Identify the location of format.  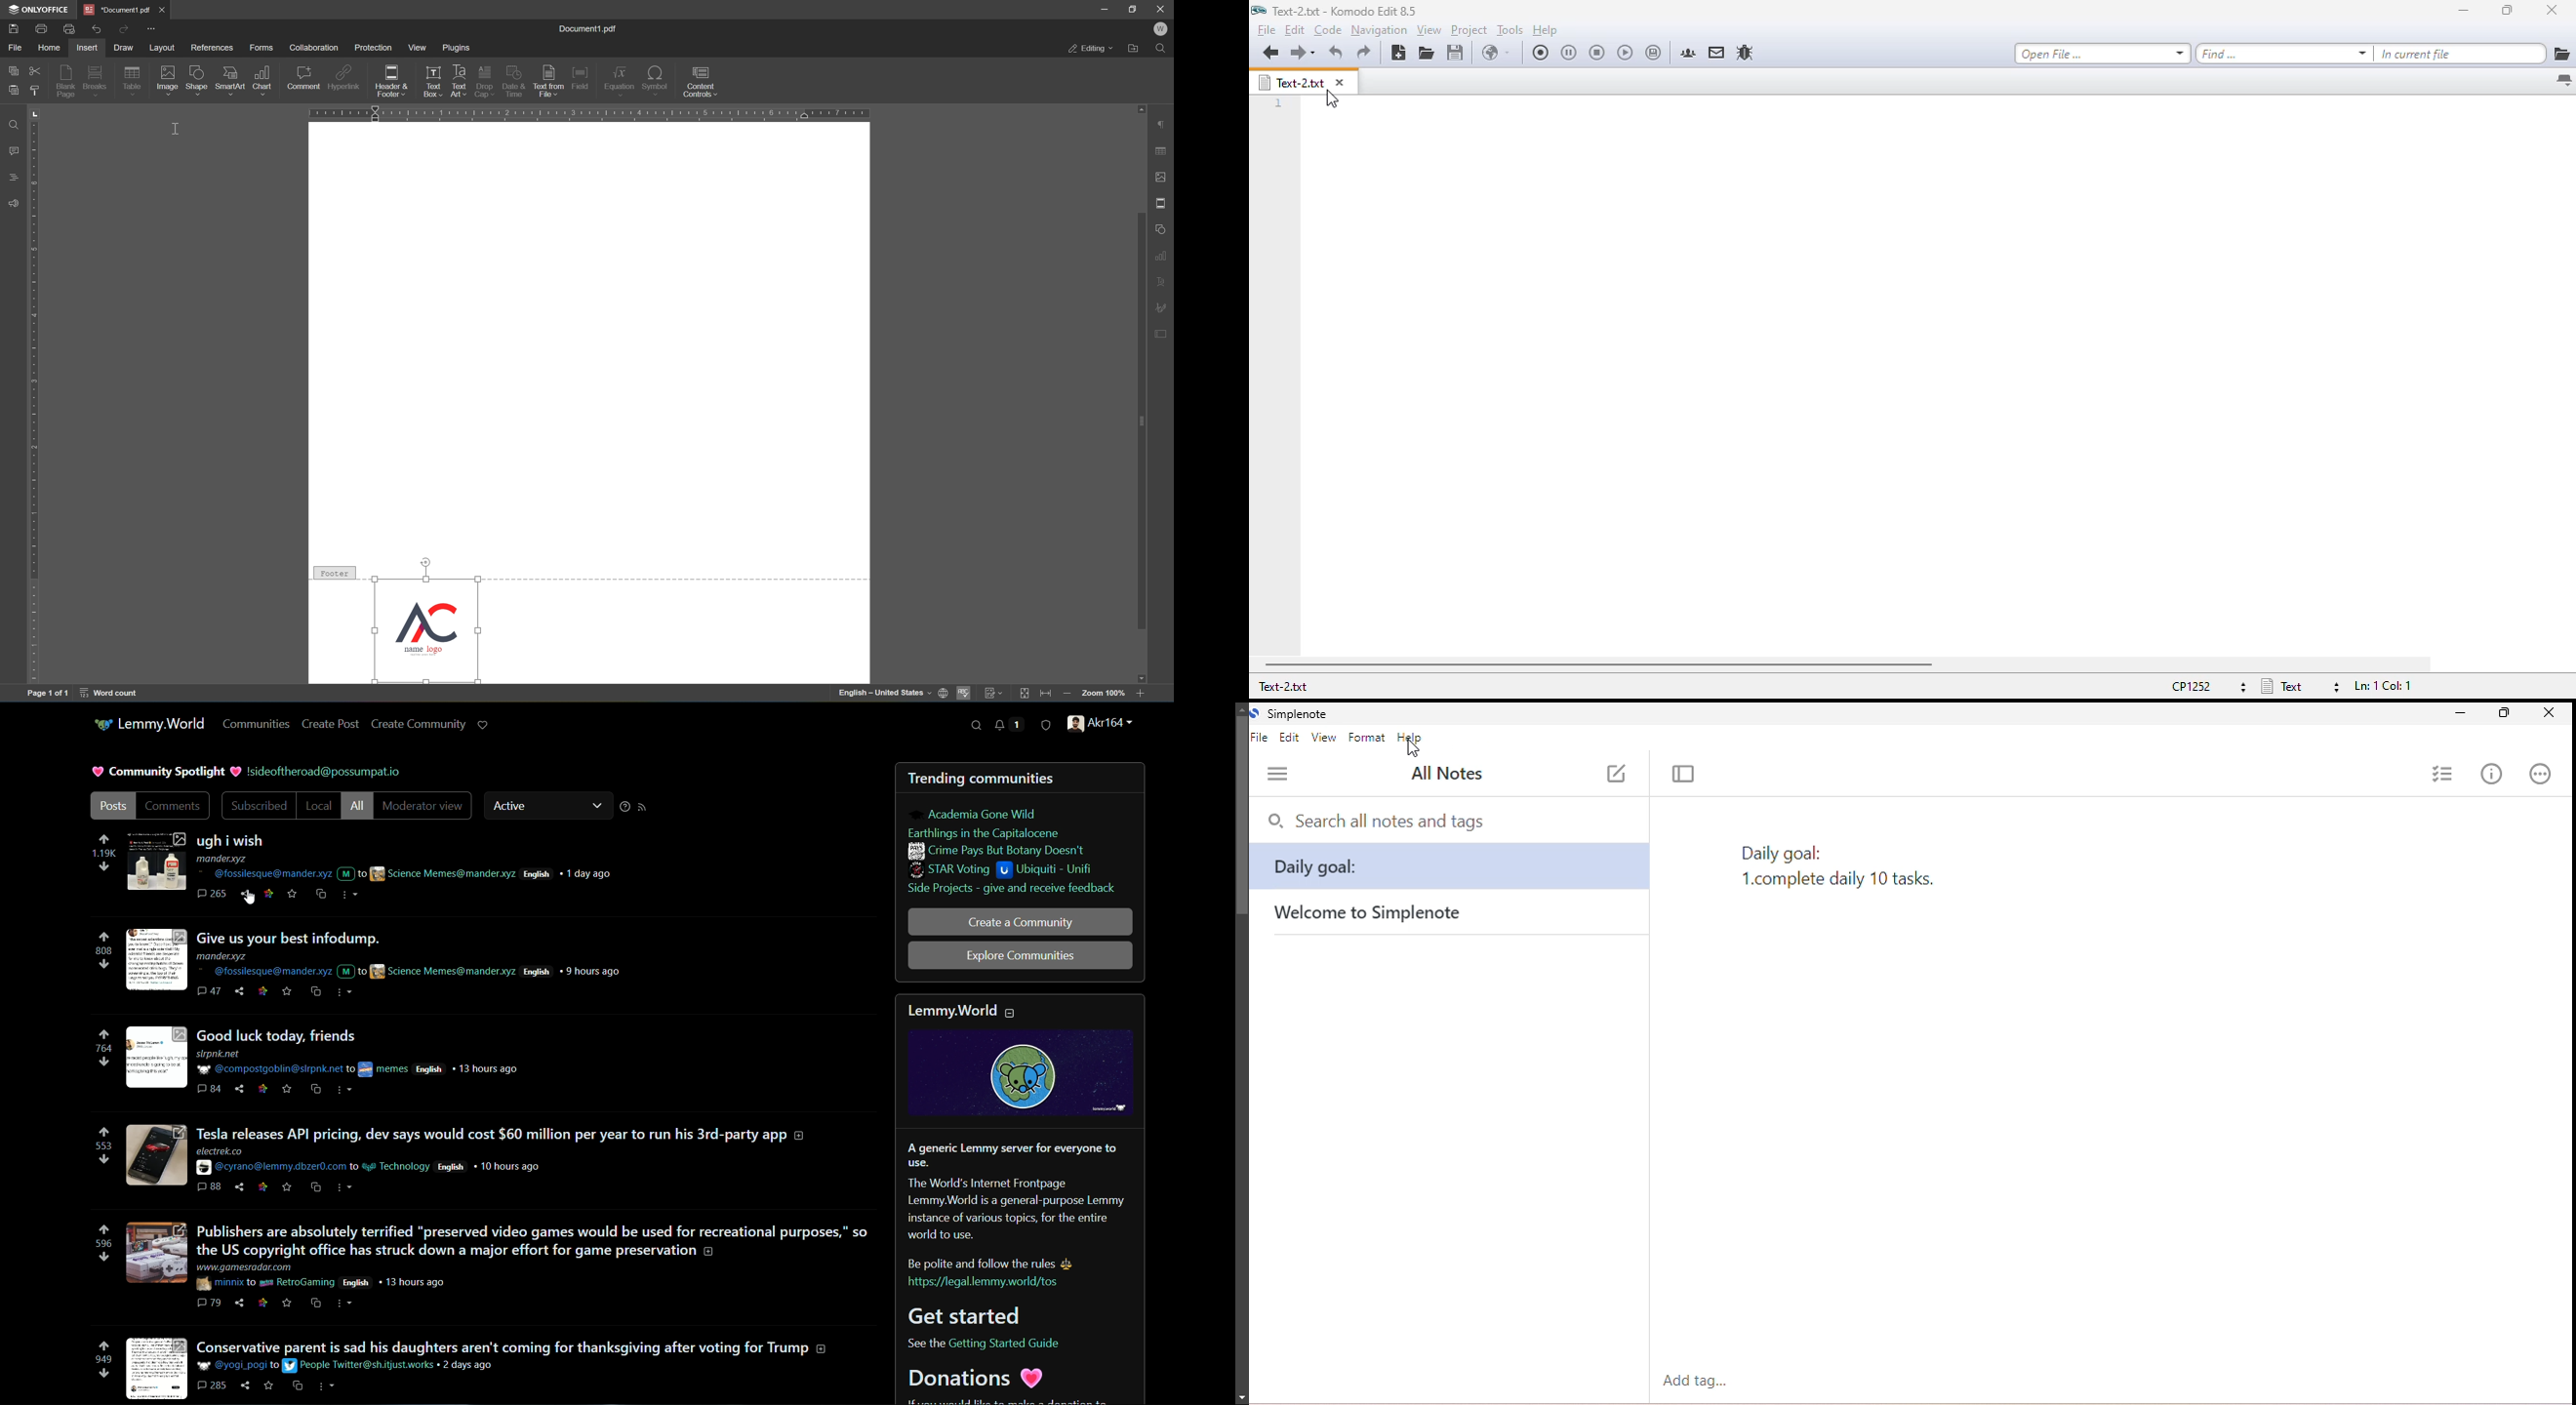
(1367, 738).